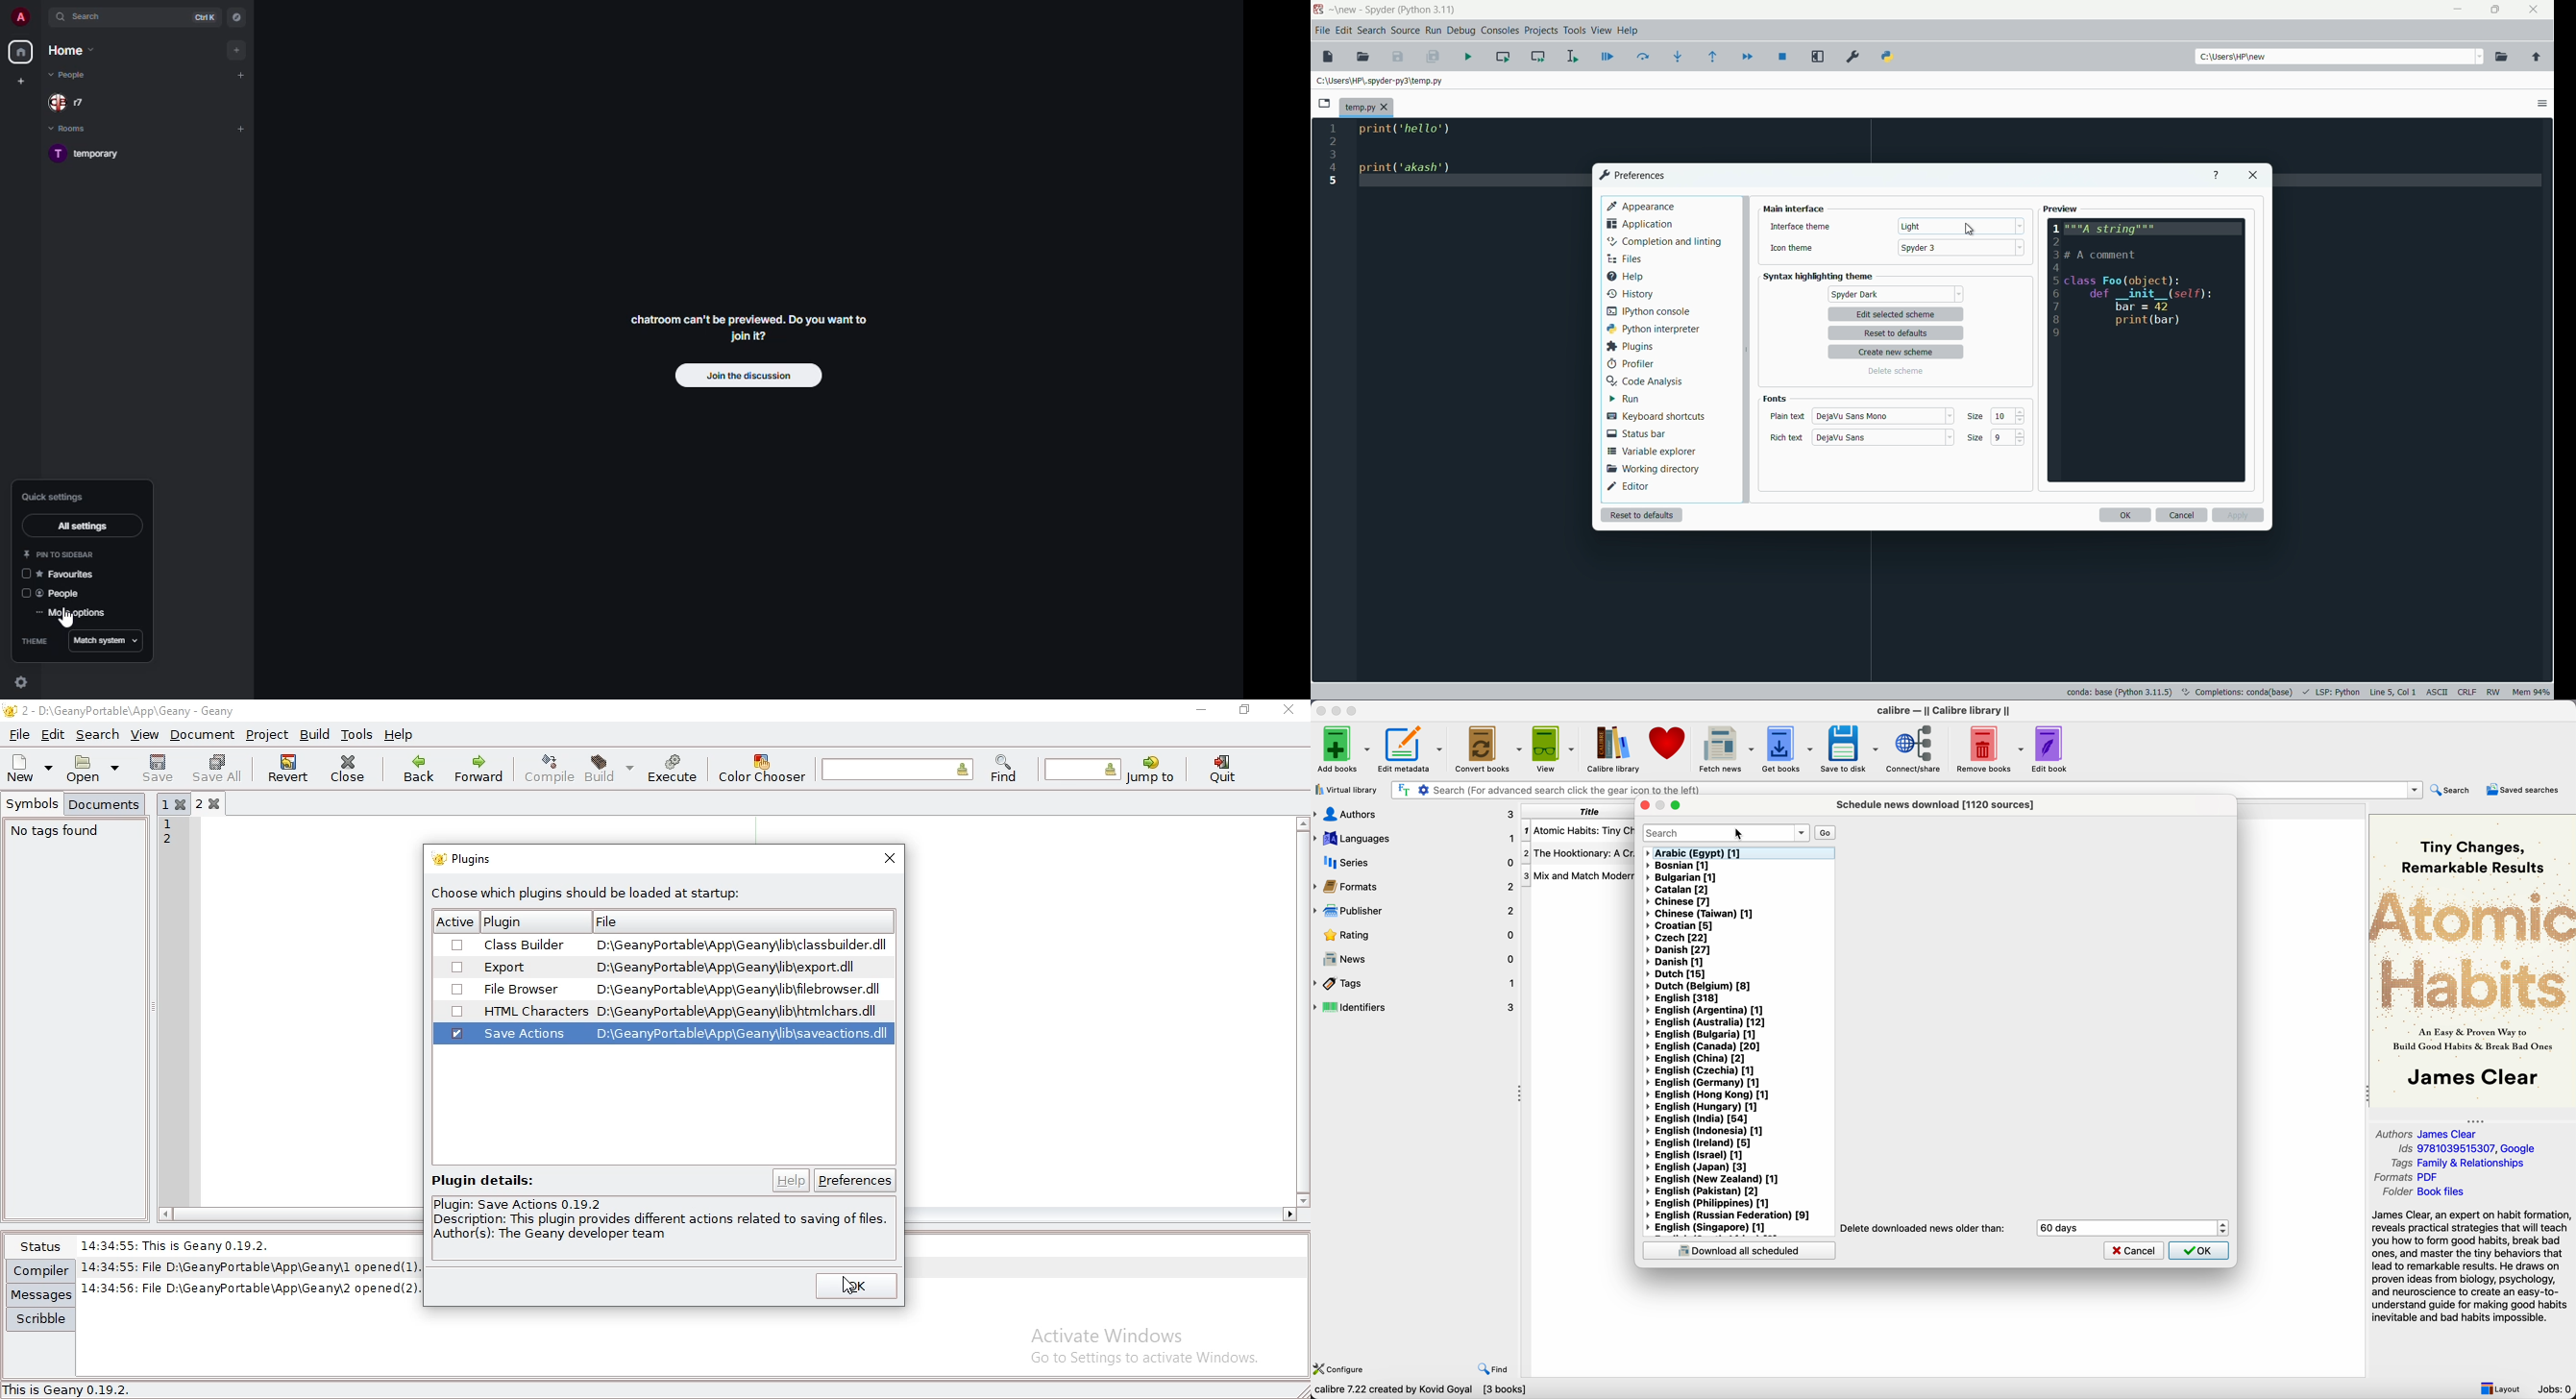 The width and height of the screenshot is (2576, 1400). Describe the element at coordinates (1629, 292) in the screenshot. I see `history` at that location.